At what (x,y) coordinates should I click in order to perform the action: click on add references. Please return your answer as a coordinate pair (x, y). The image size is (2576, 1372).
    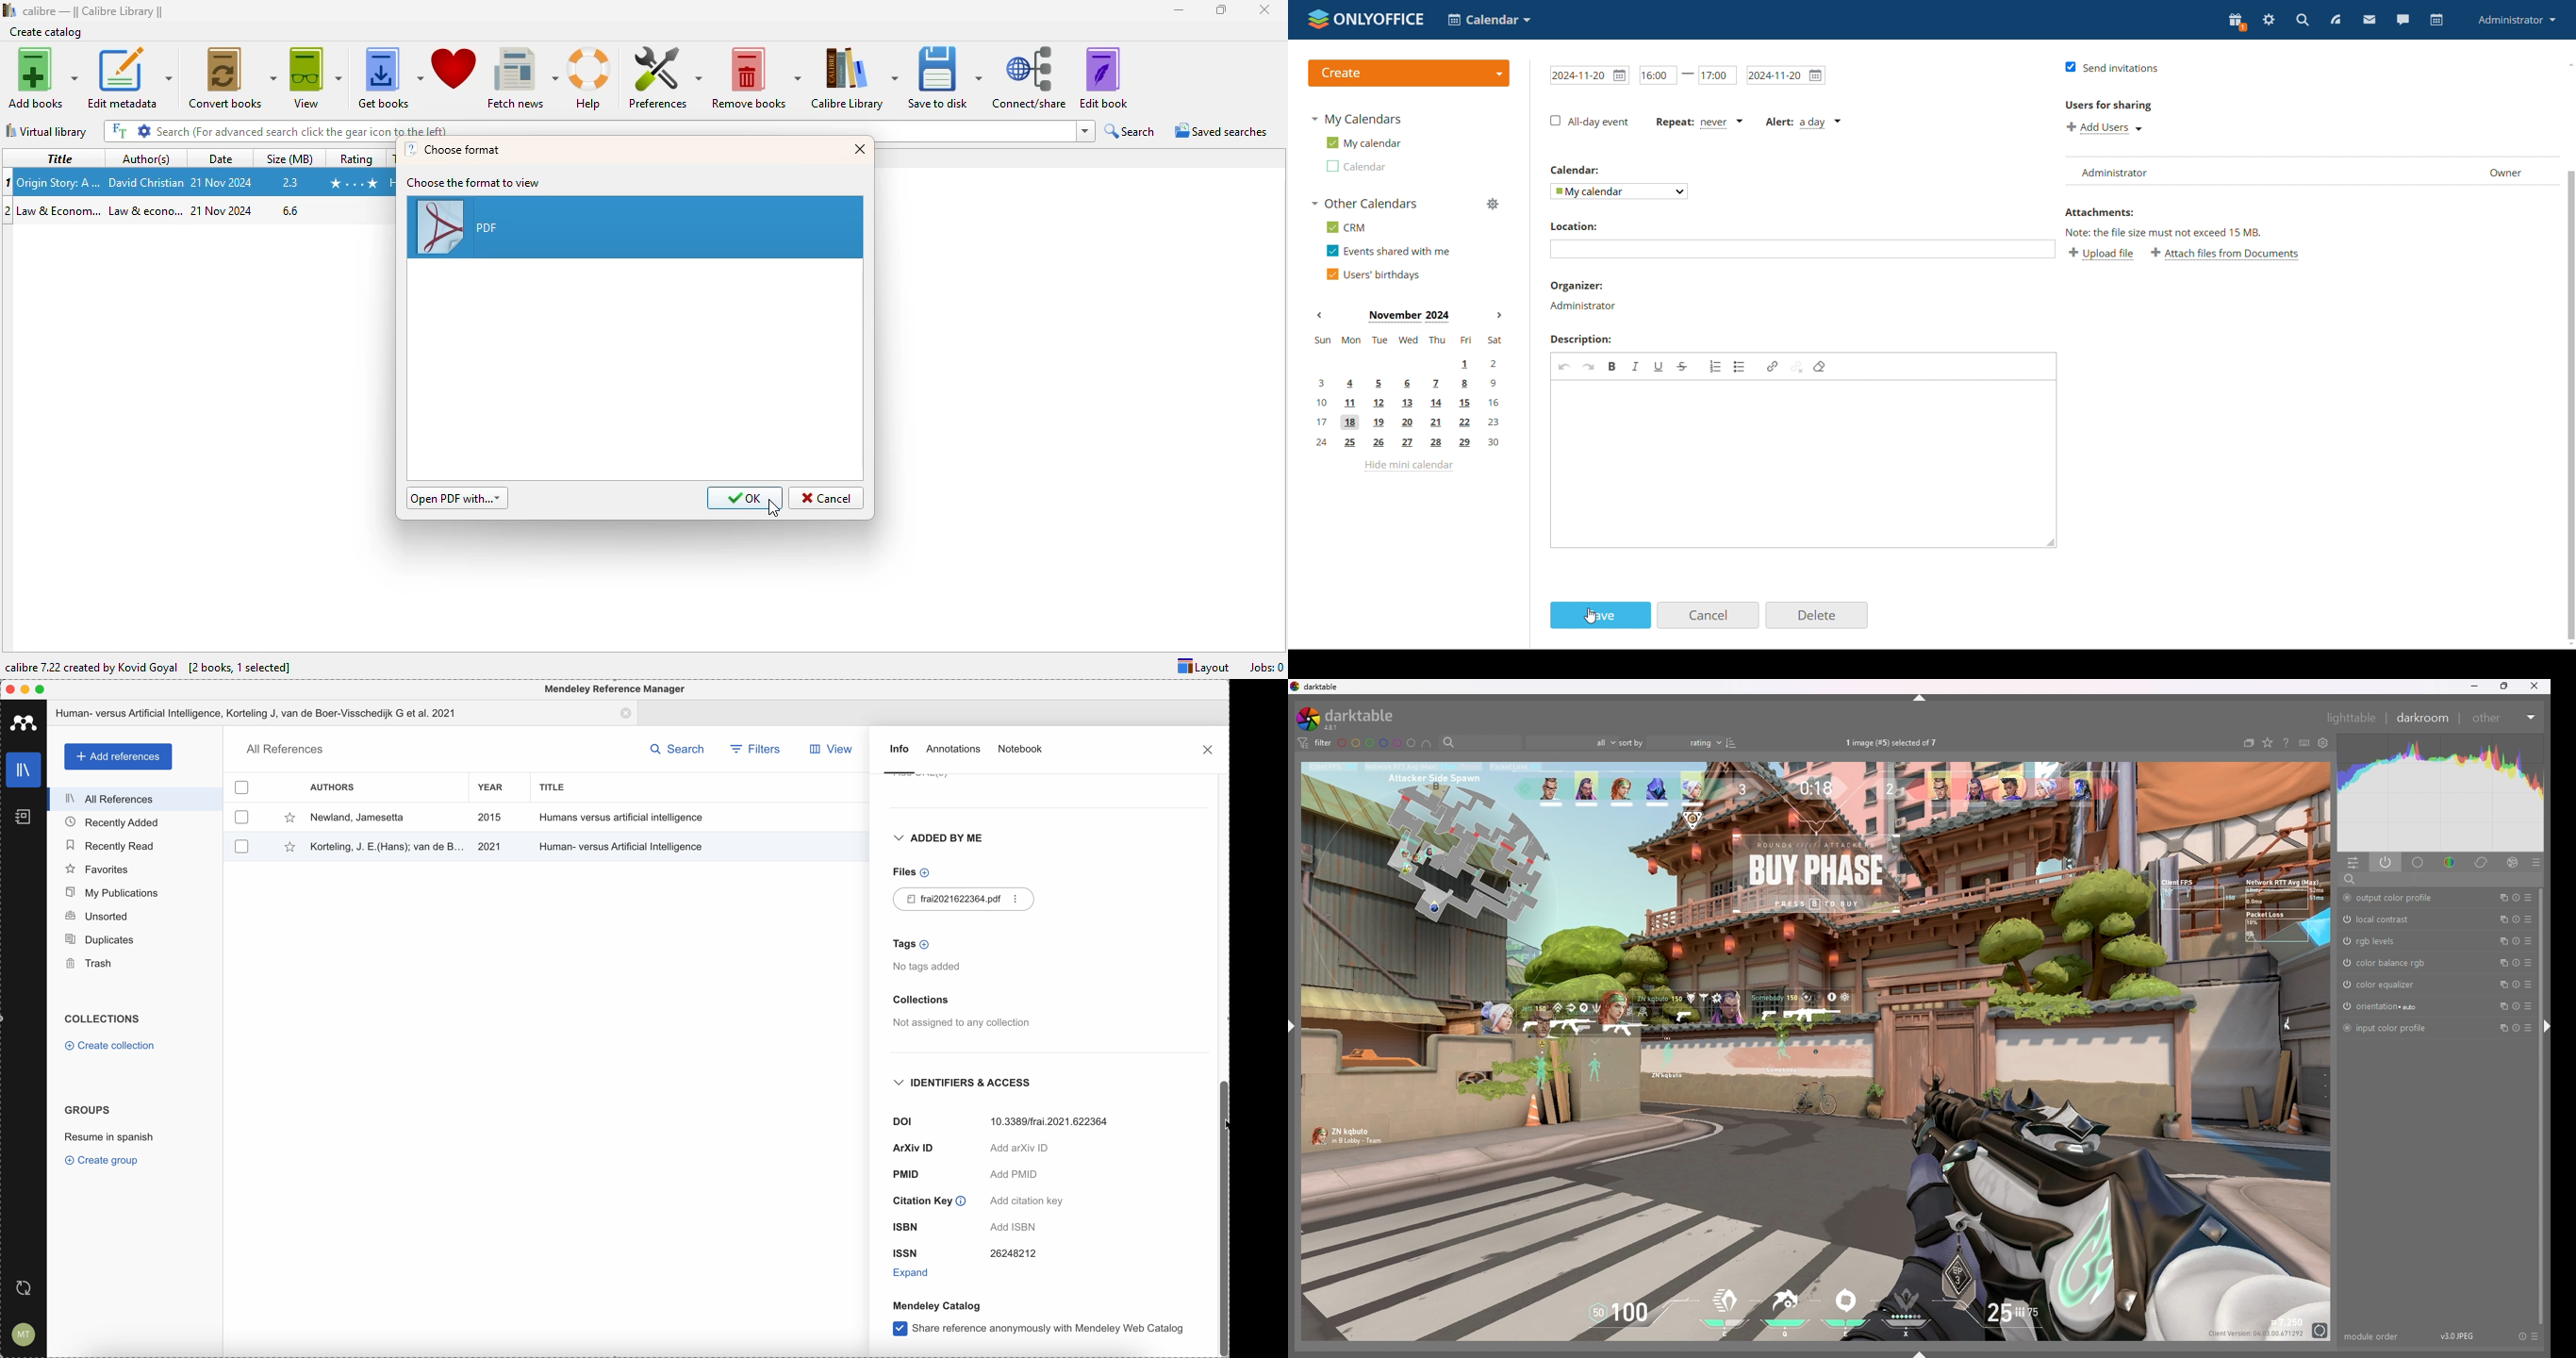
    Looking at the image, I should click on (117, 757).